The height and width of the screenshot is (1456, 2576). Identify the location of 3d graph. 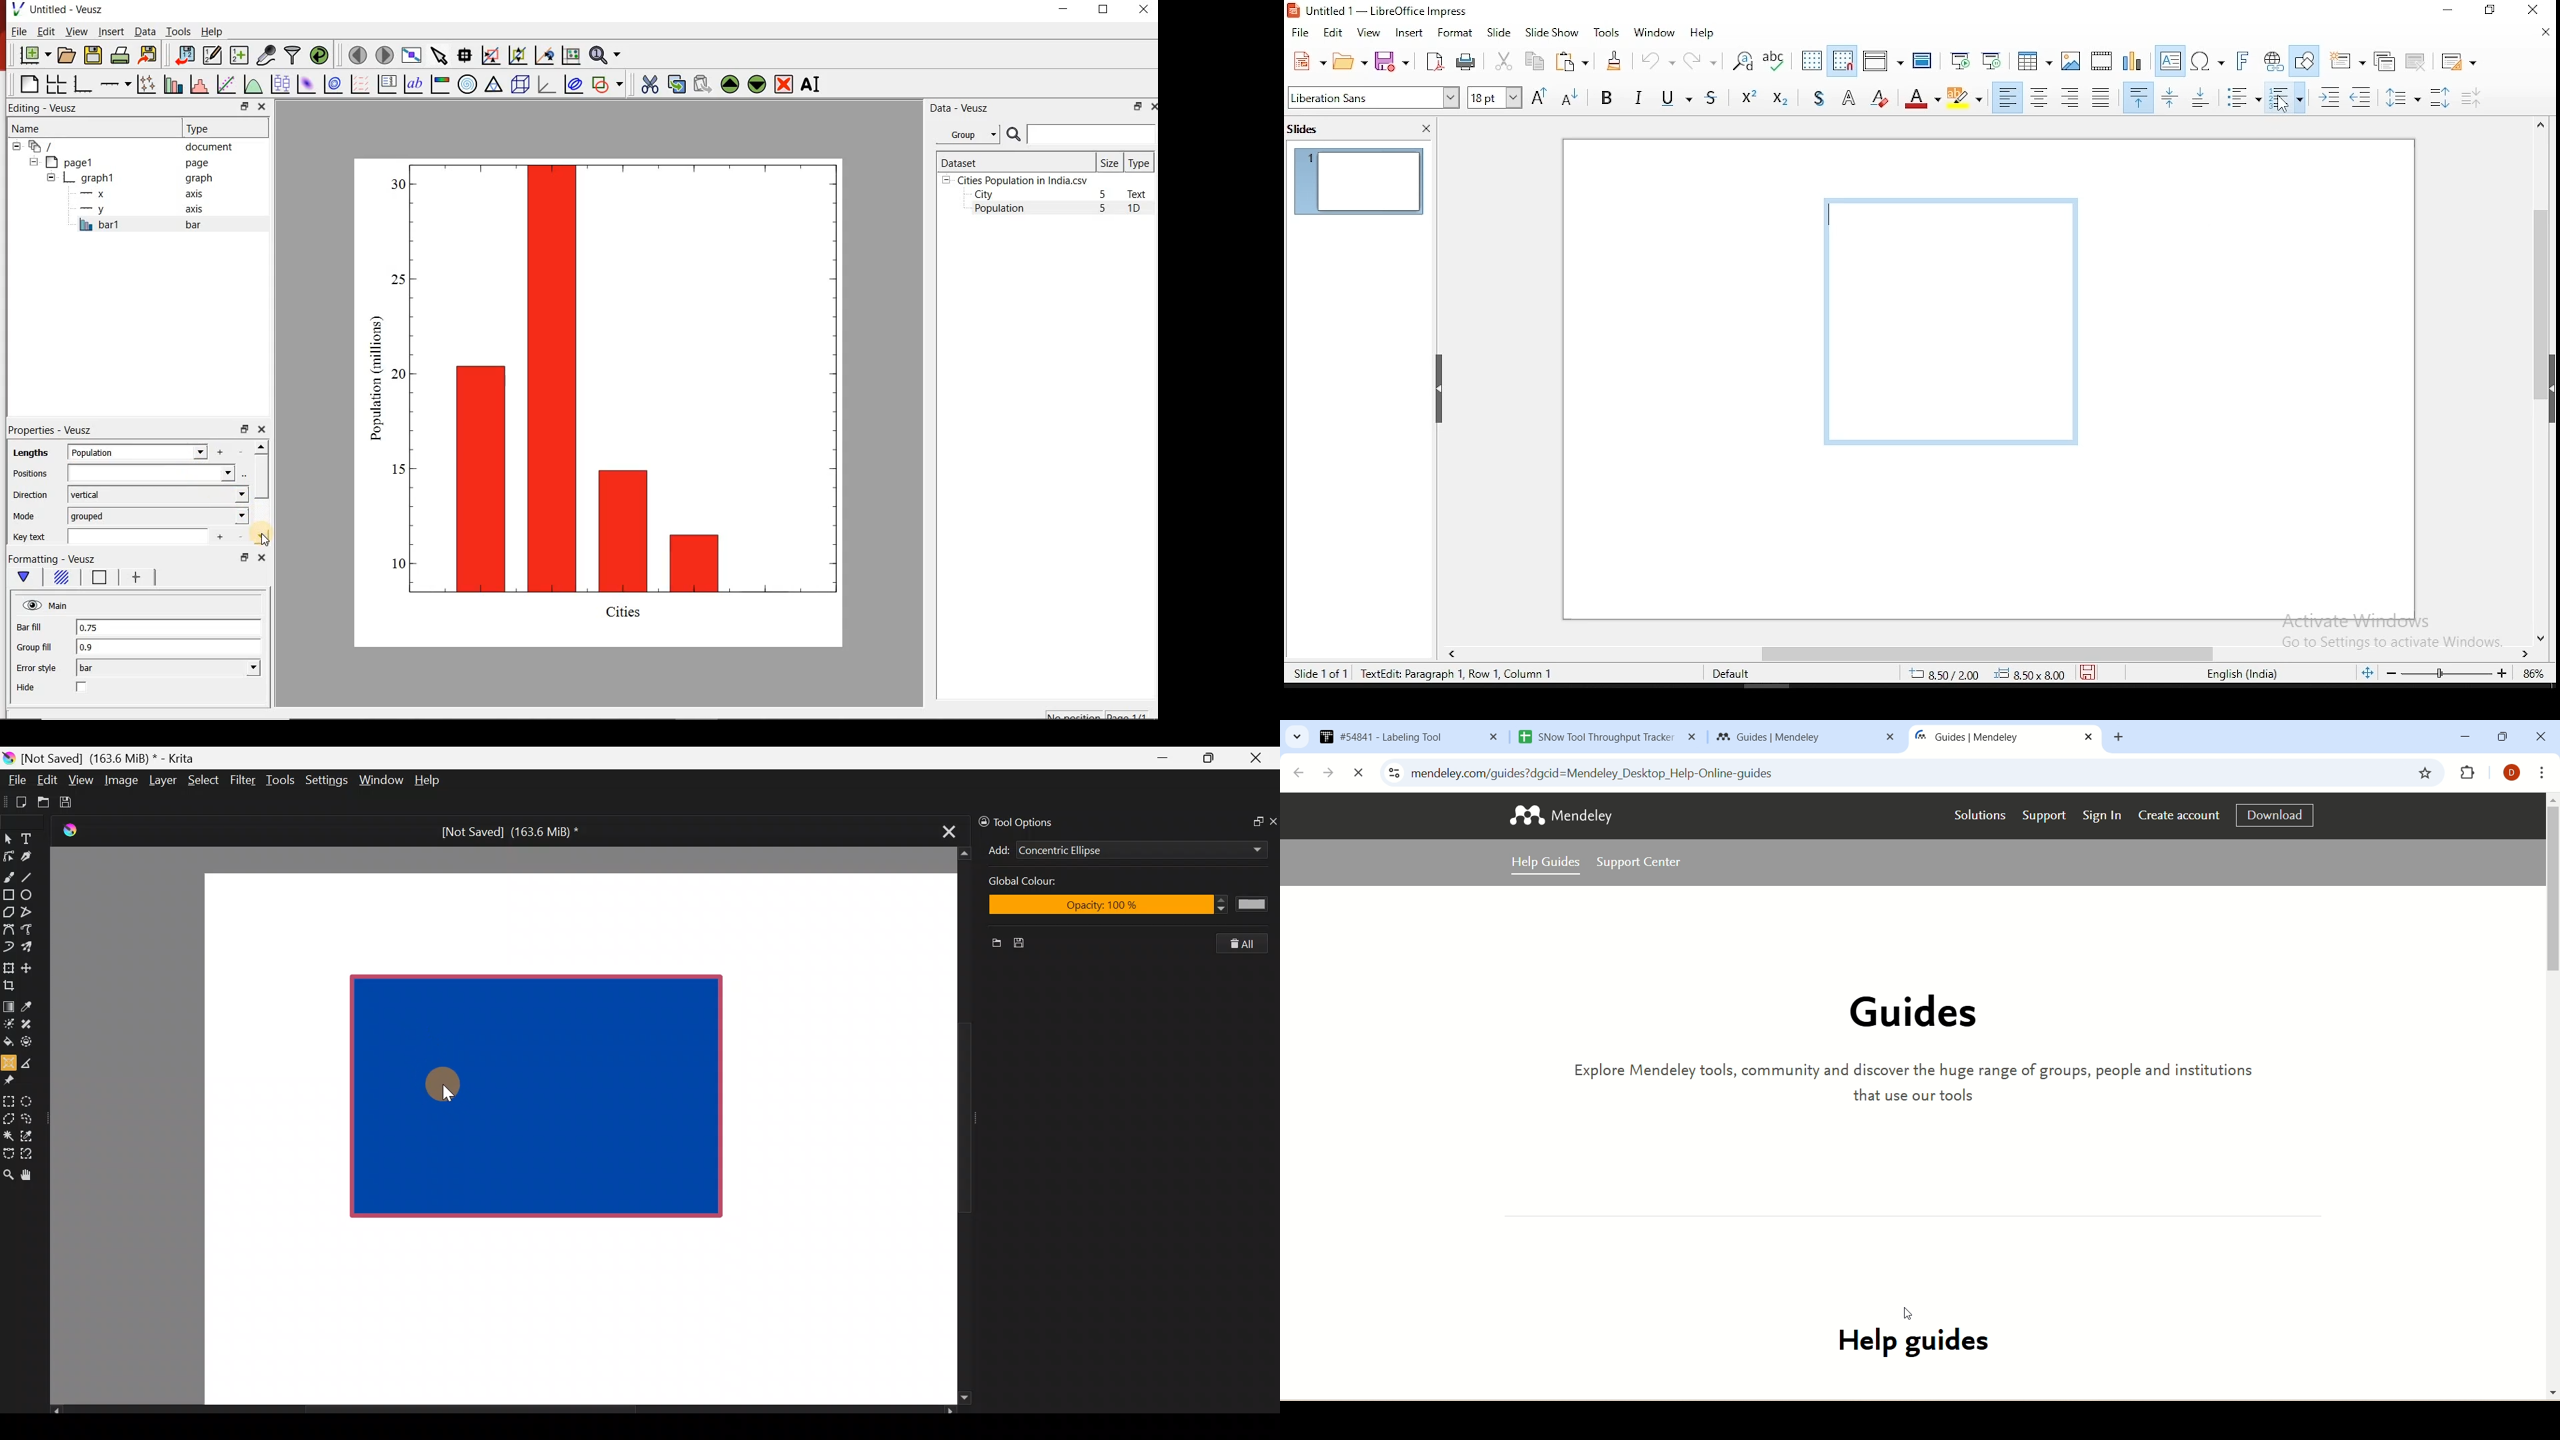
(546, 84).